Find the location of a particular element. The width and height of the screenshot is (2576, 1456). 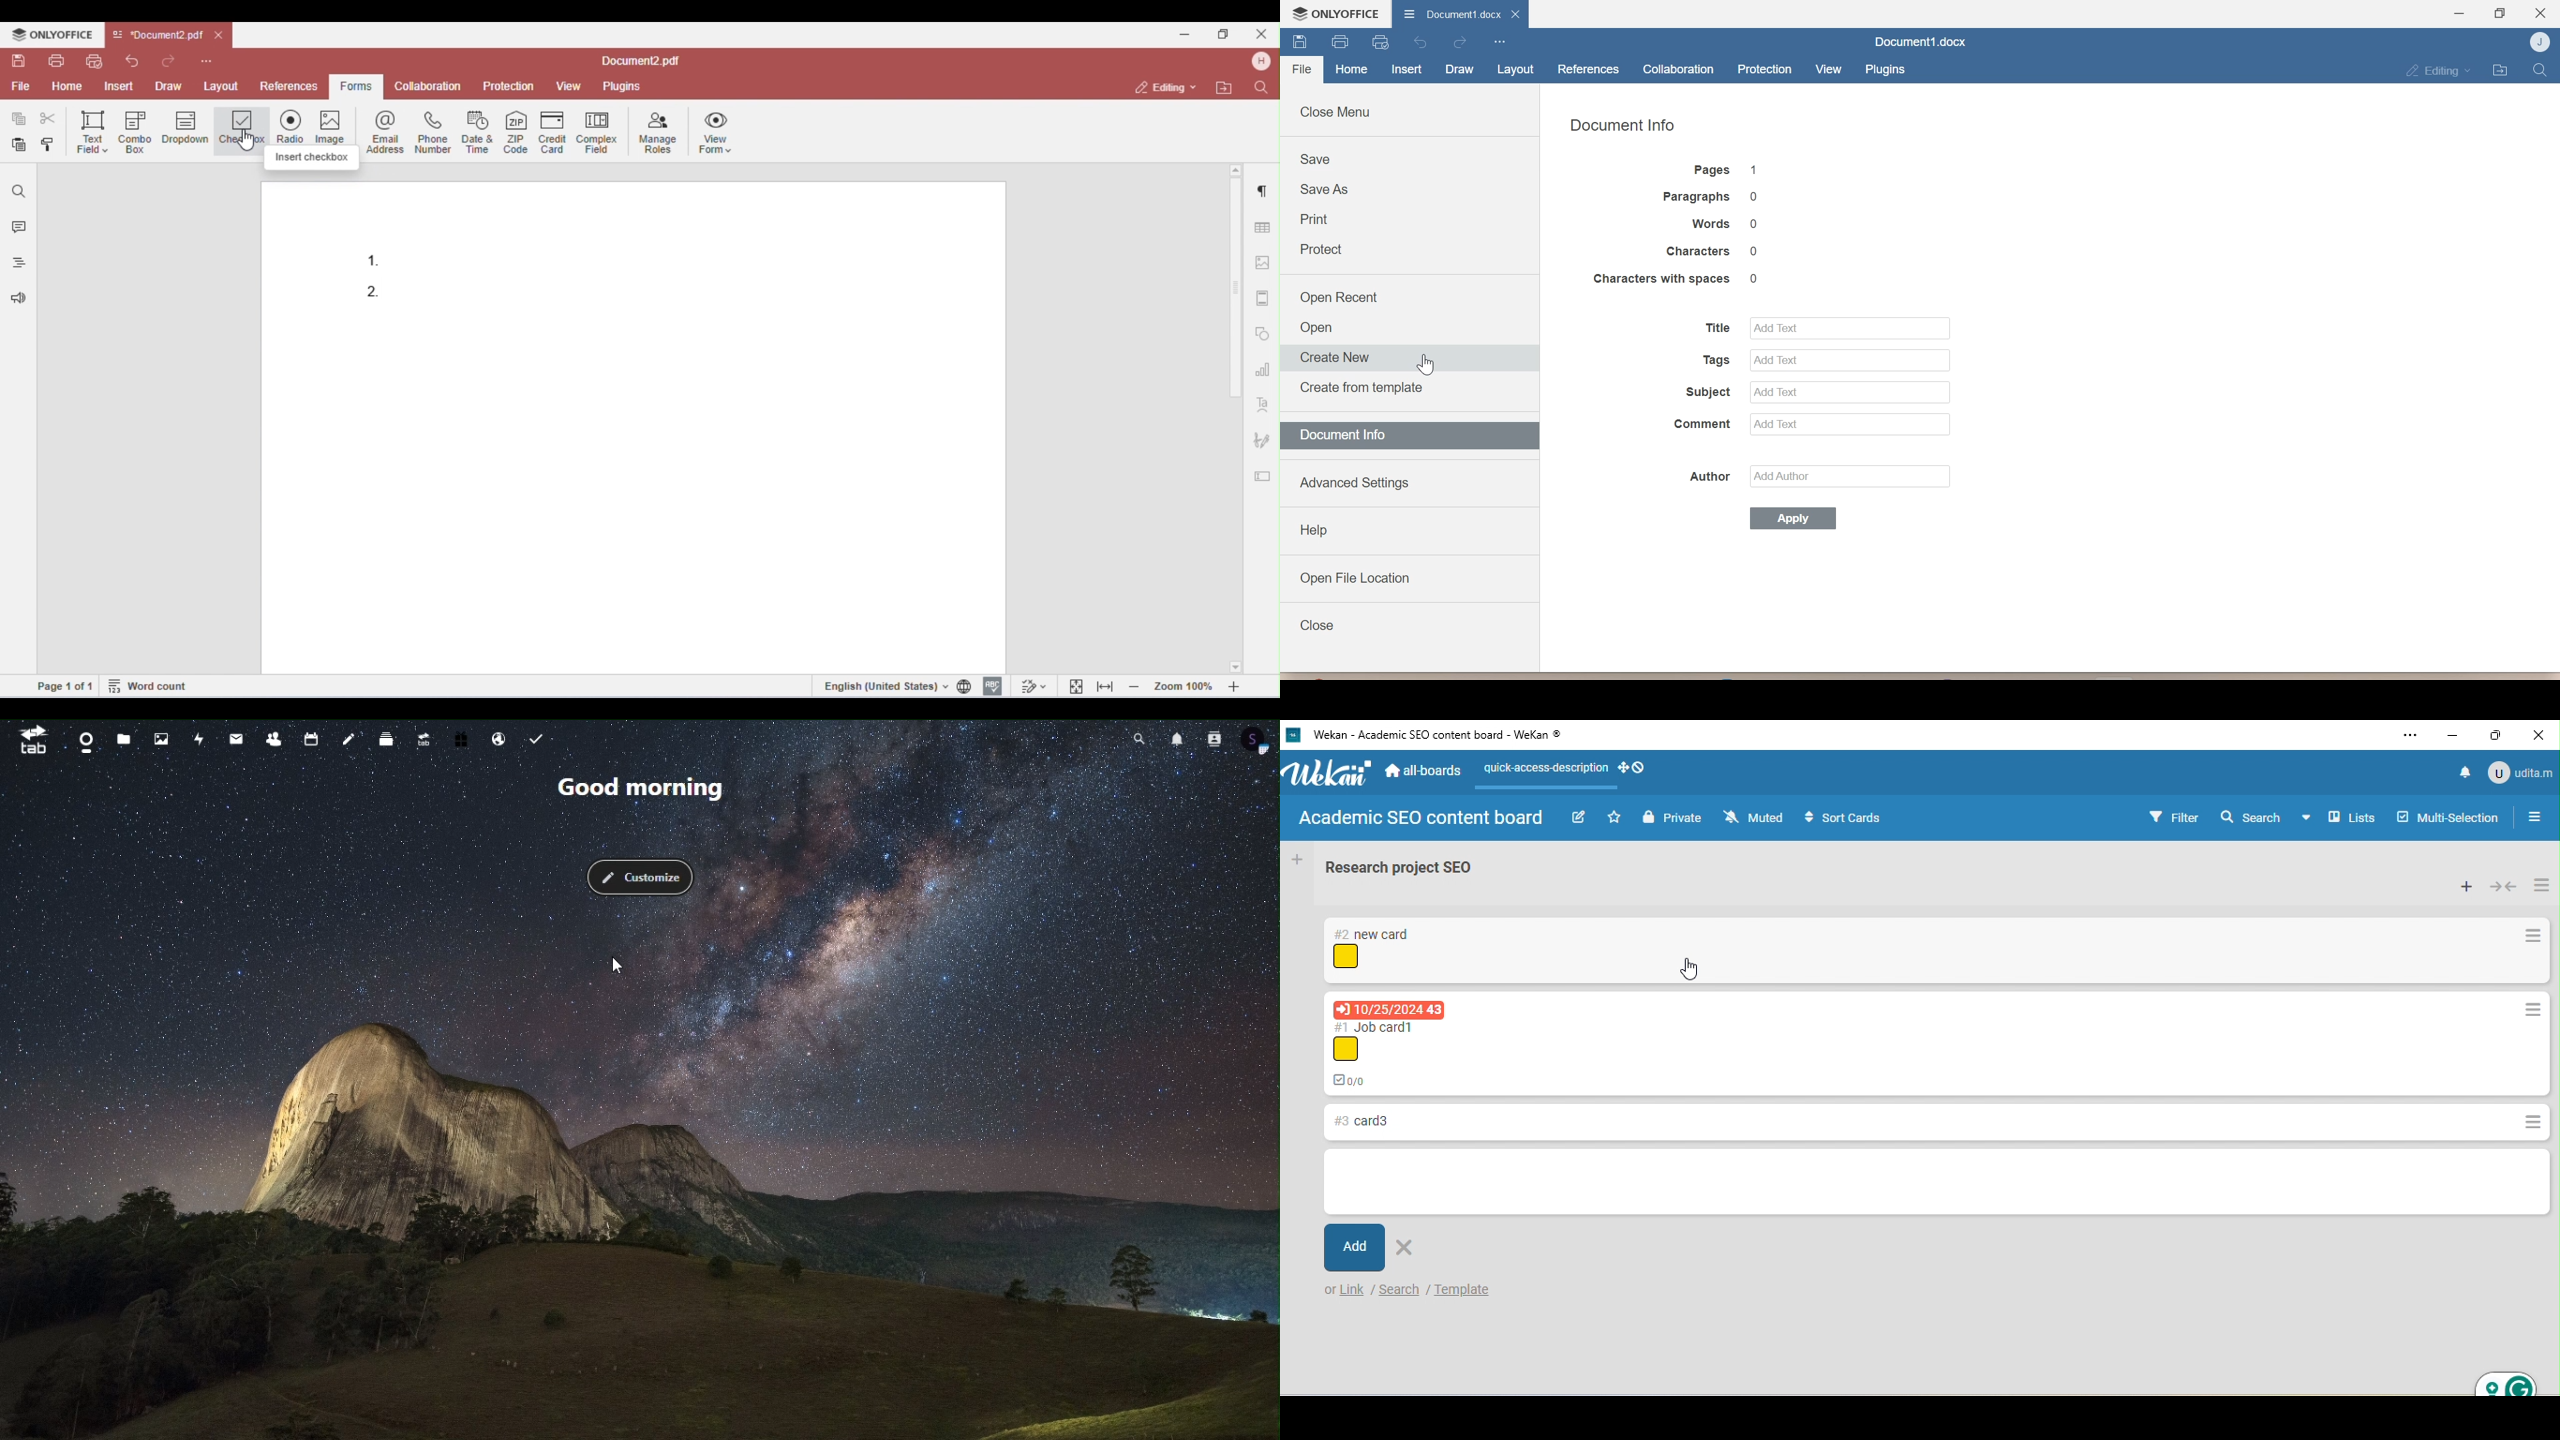

Close is located at coordinates (2540, 11).